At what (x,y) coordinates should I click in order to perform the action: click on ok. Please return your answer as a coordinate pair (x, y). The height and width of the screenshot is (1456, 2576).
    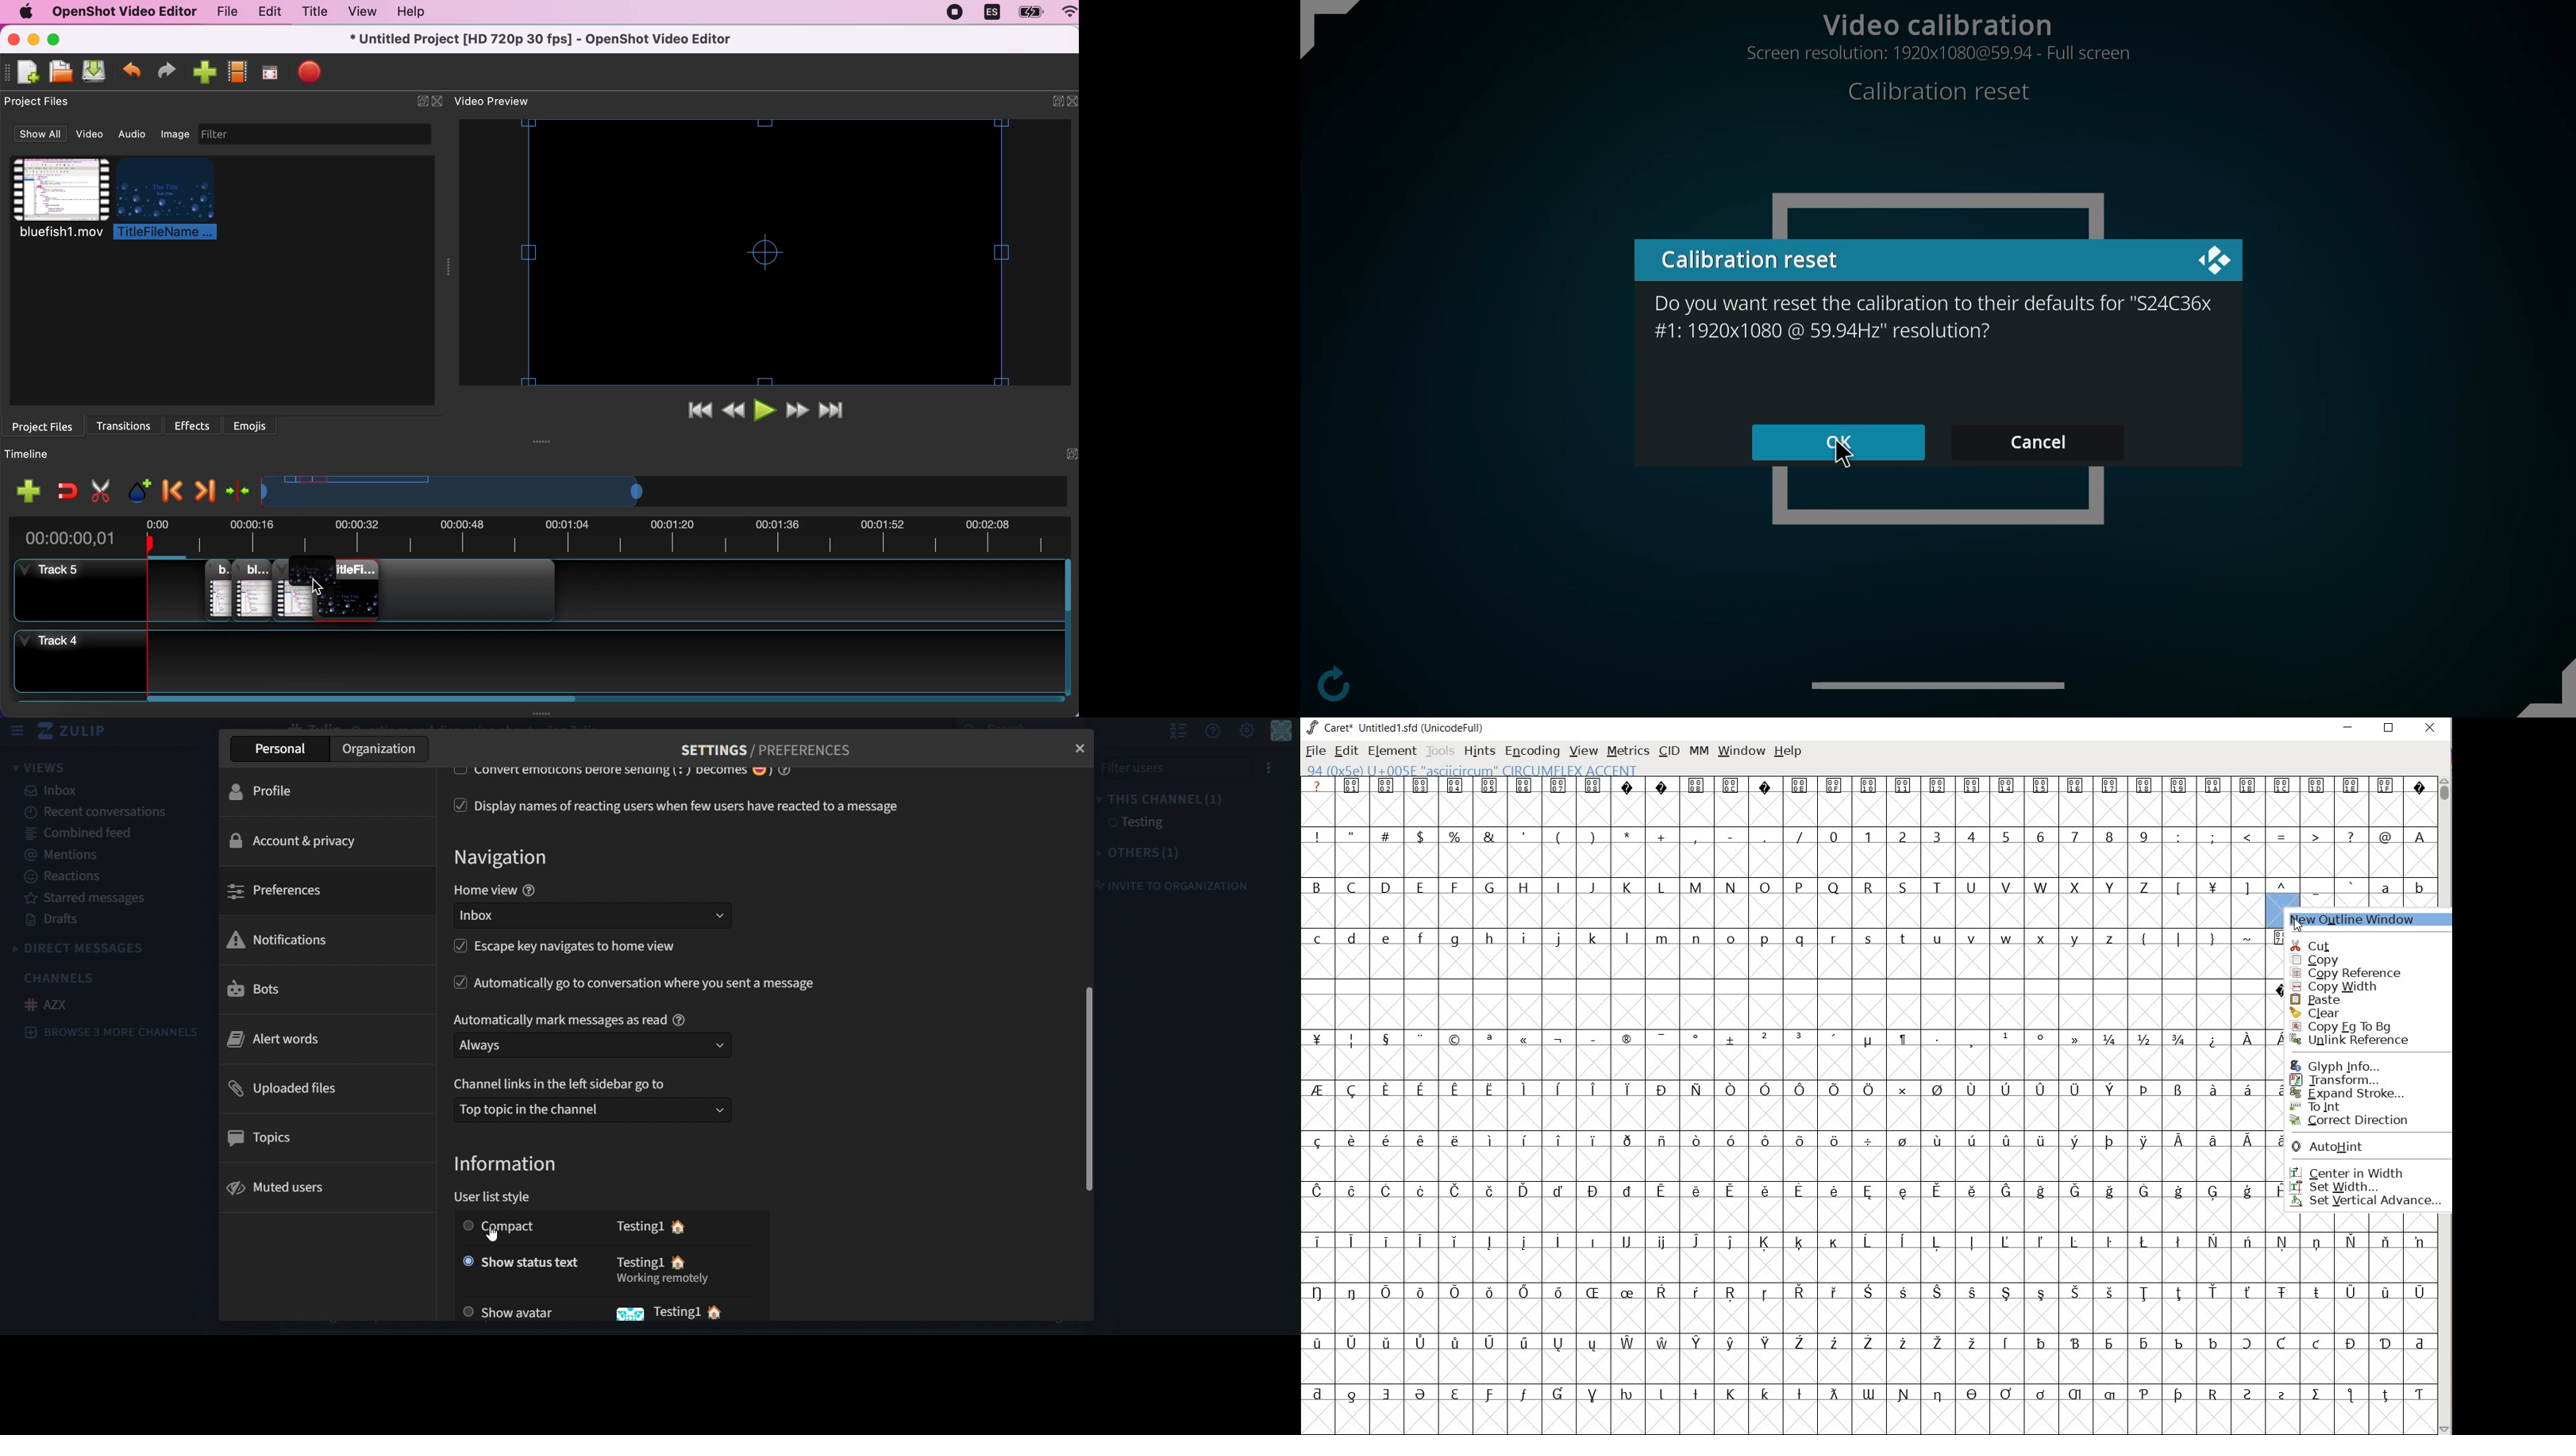
    Looking at the image, I should click on (1841, 443).